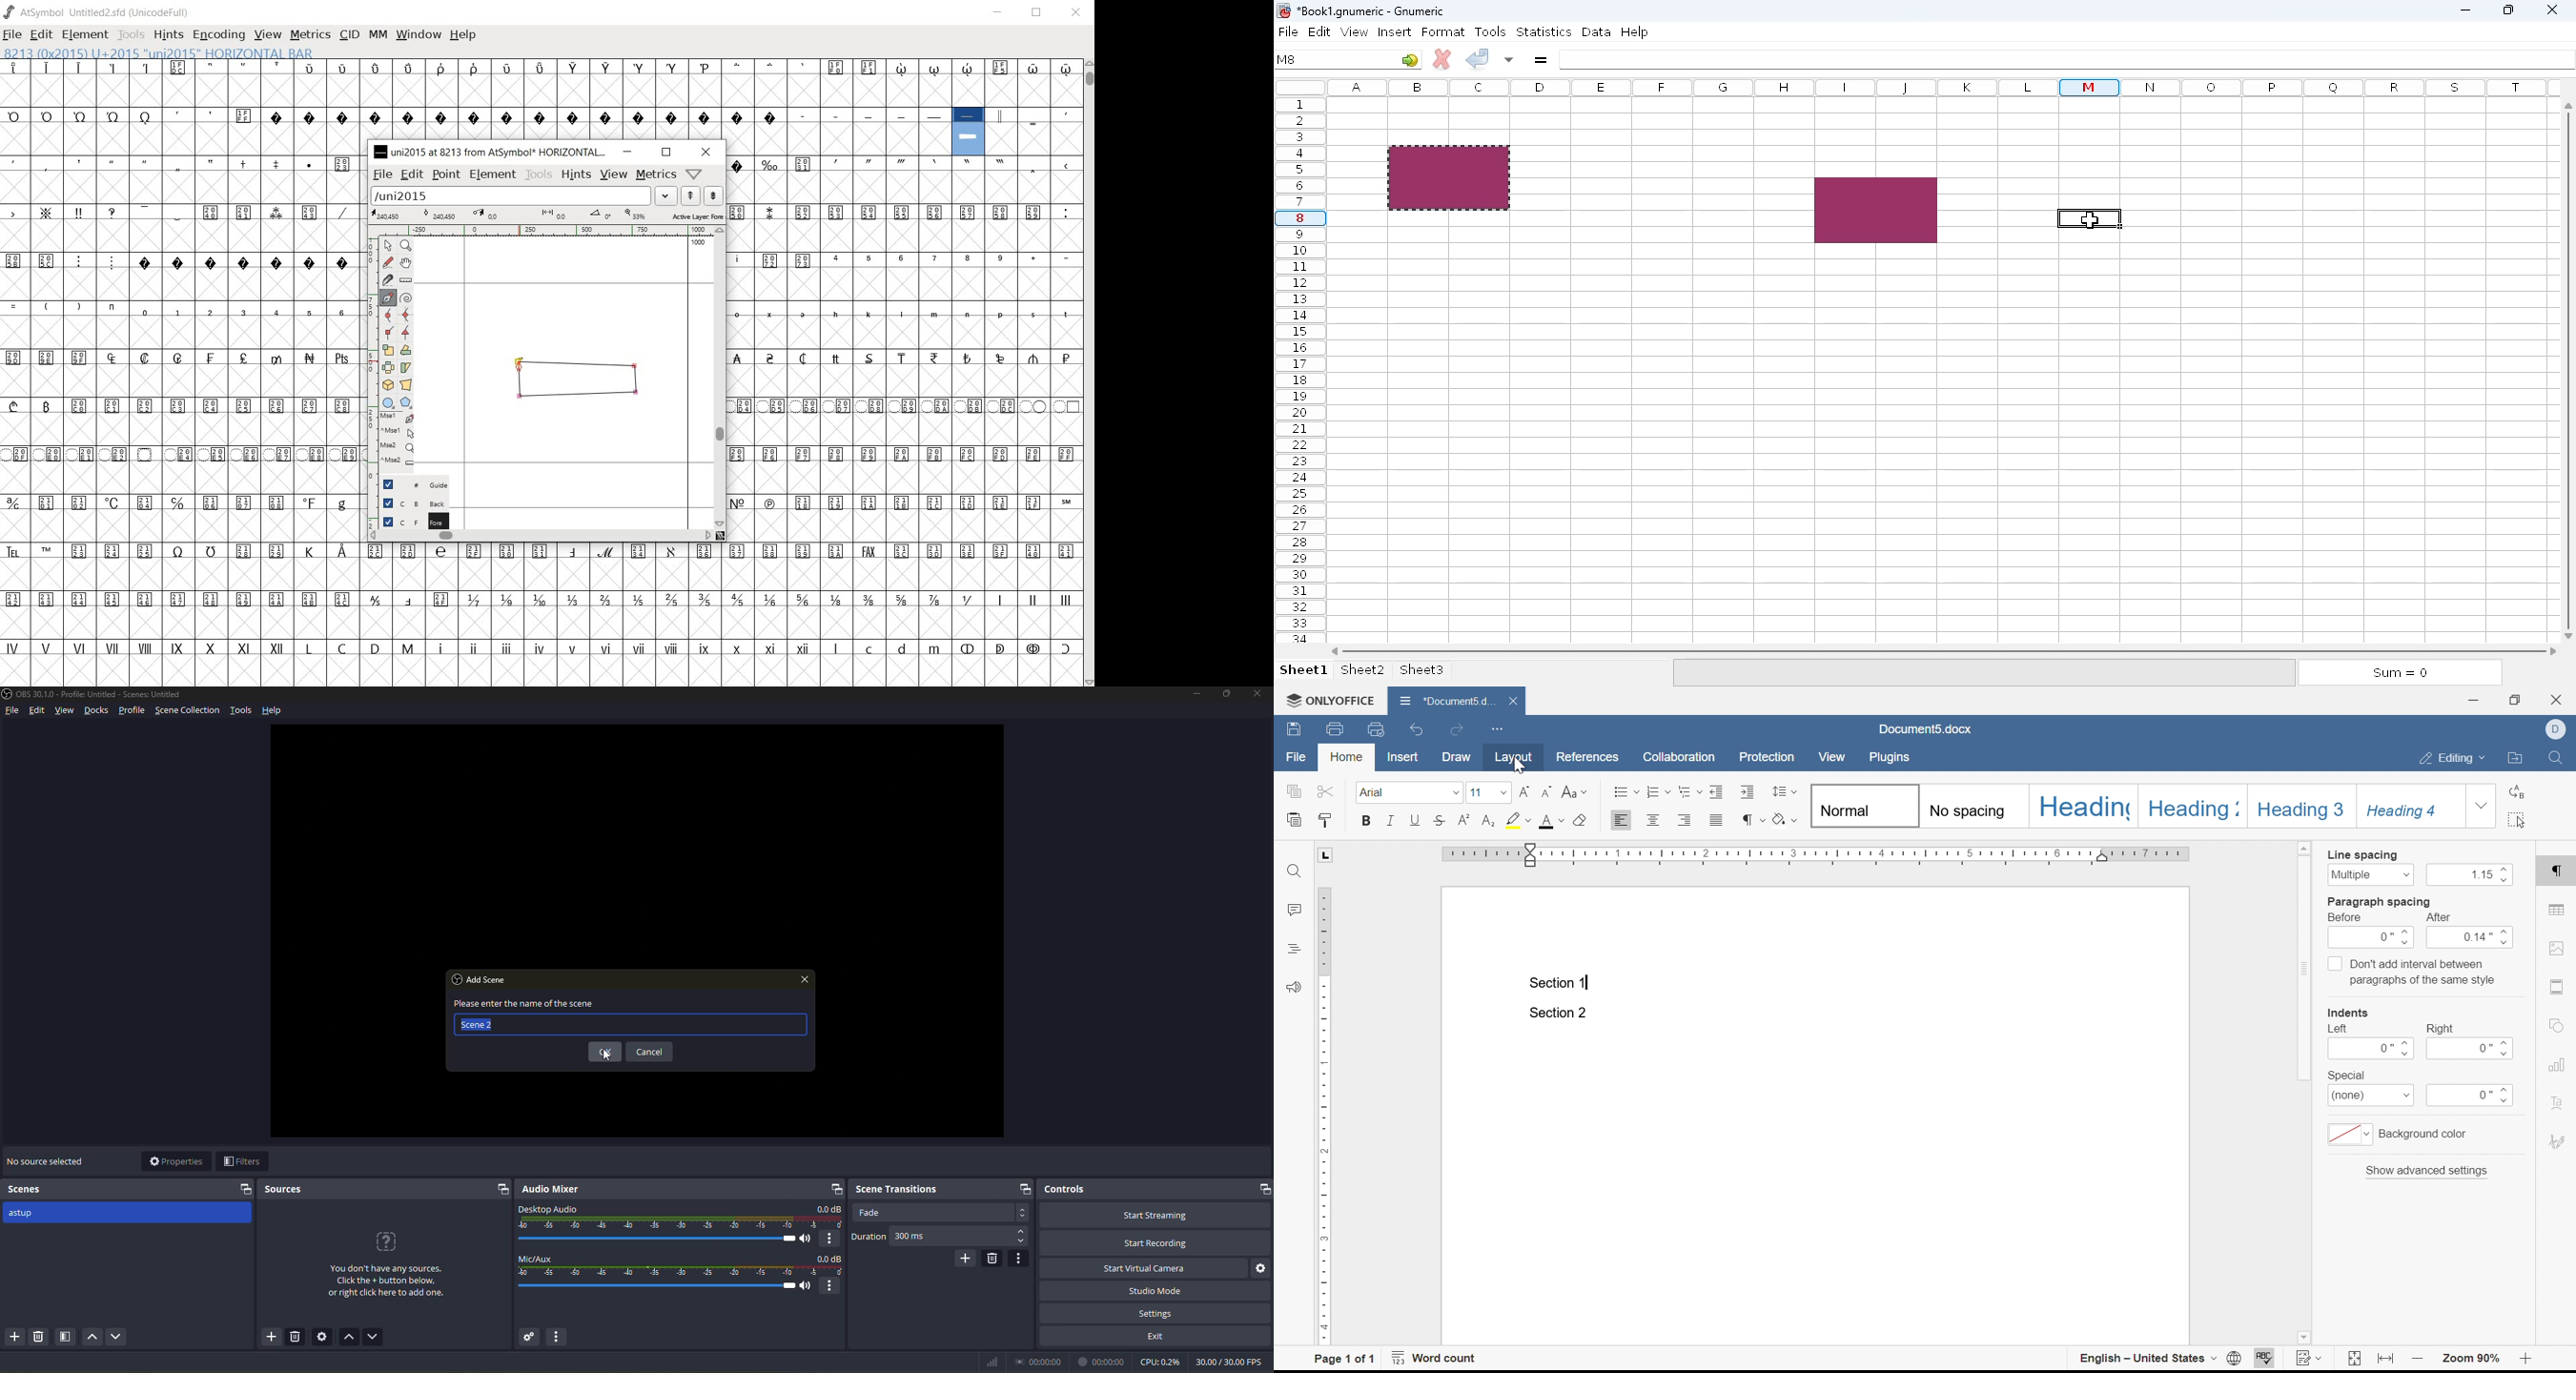 Image resolution: width=2576 pixels, height=1400 pixels. What do you see at coordinates (2558, 910) in the screenshot?
I see `table settings` at bounding box center [2558, 910].